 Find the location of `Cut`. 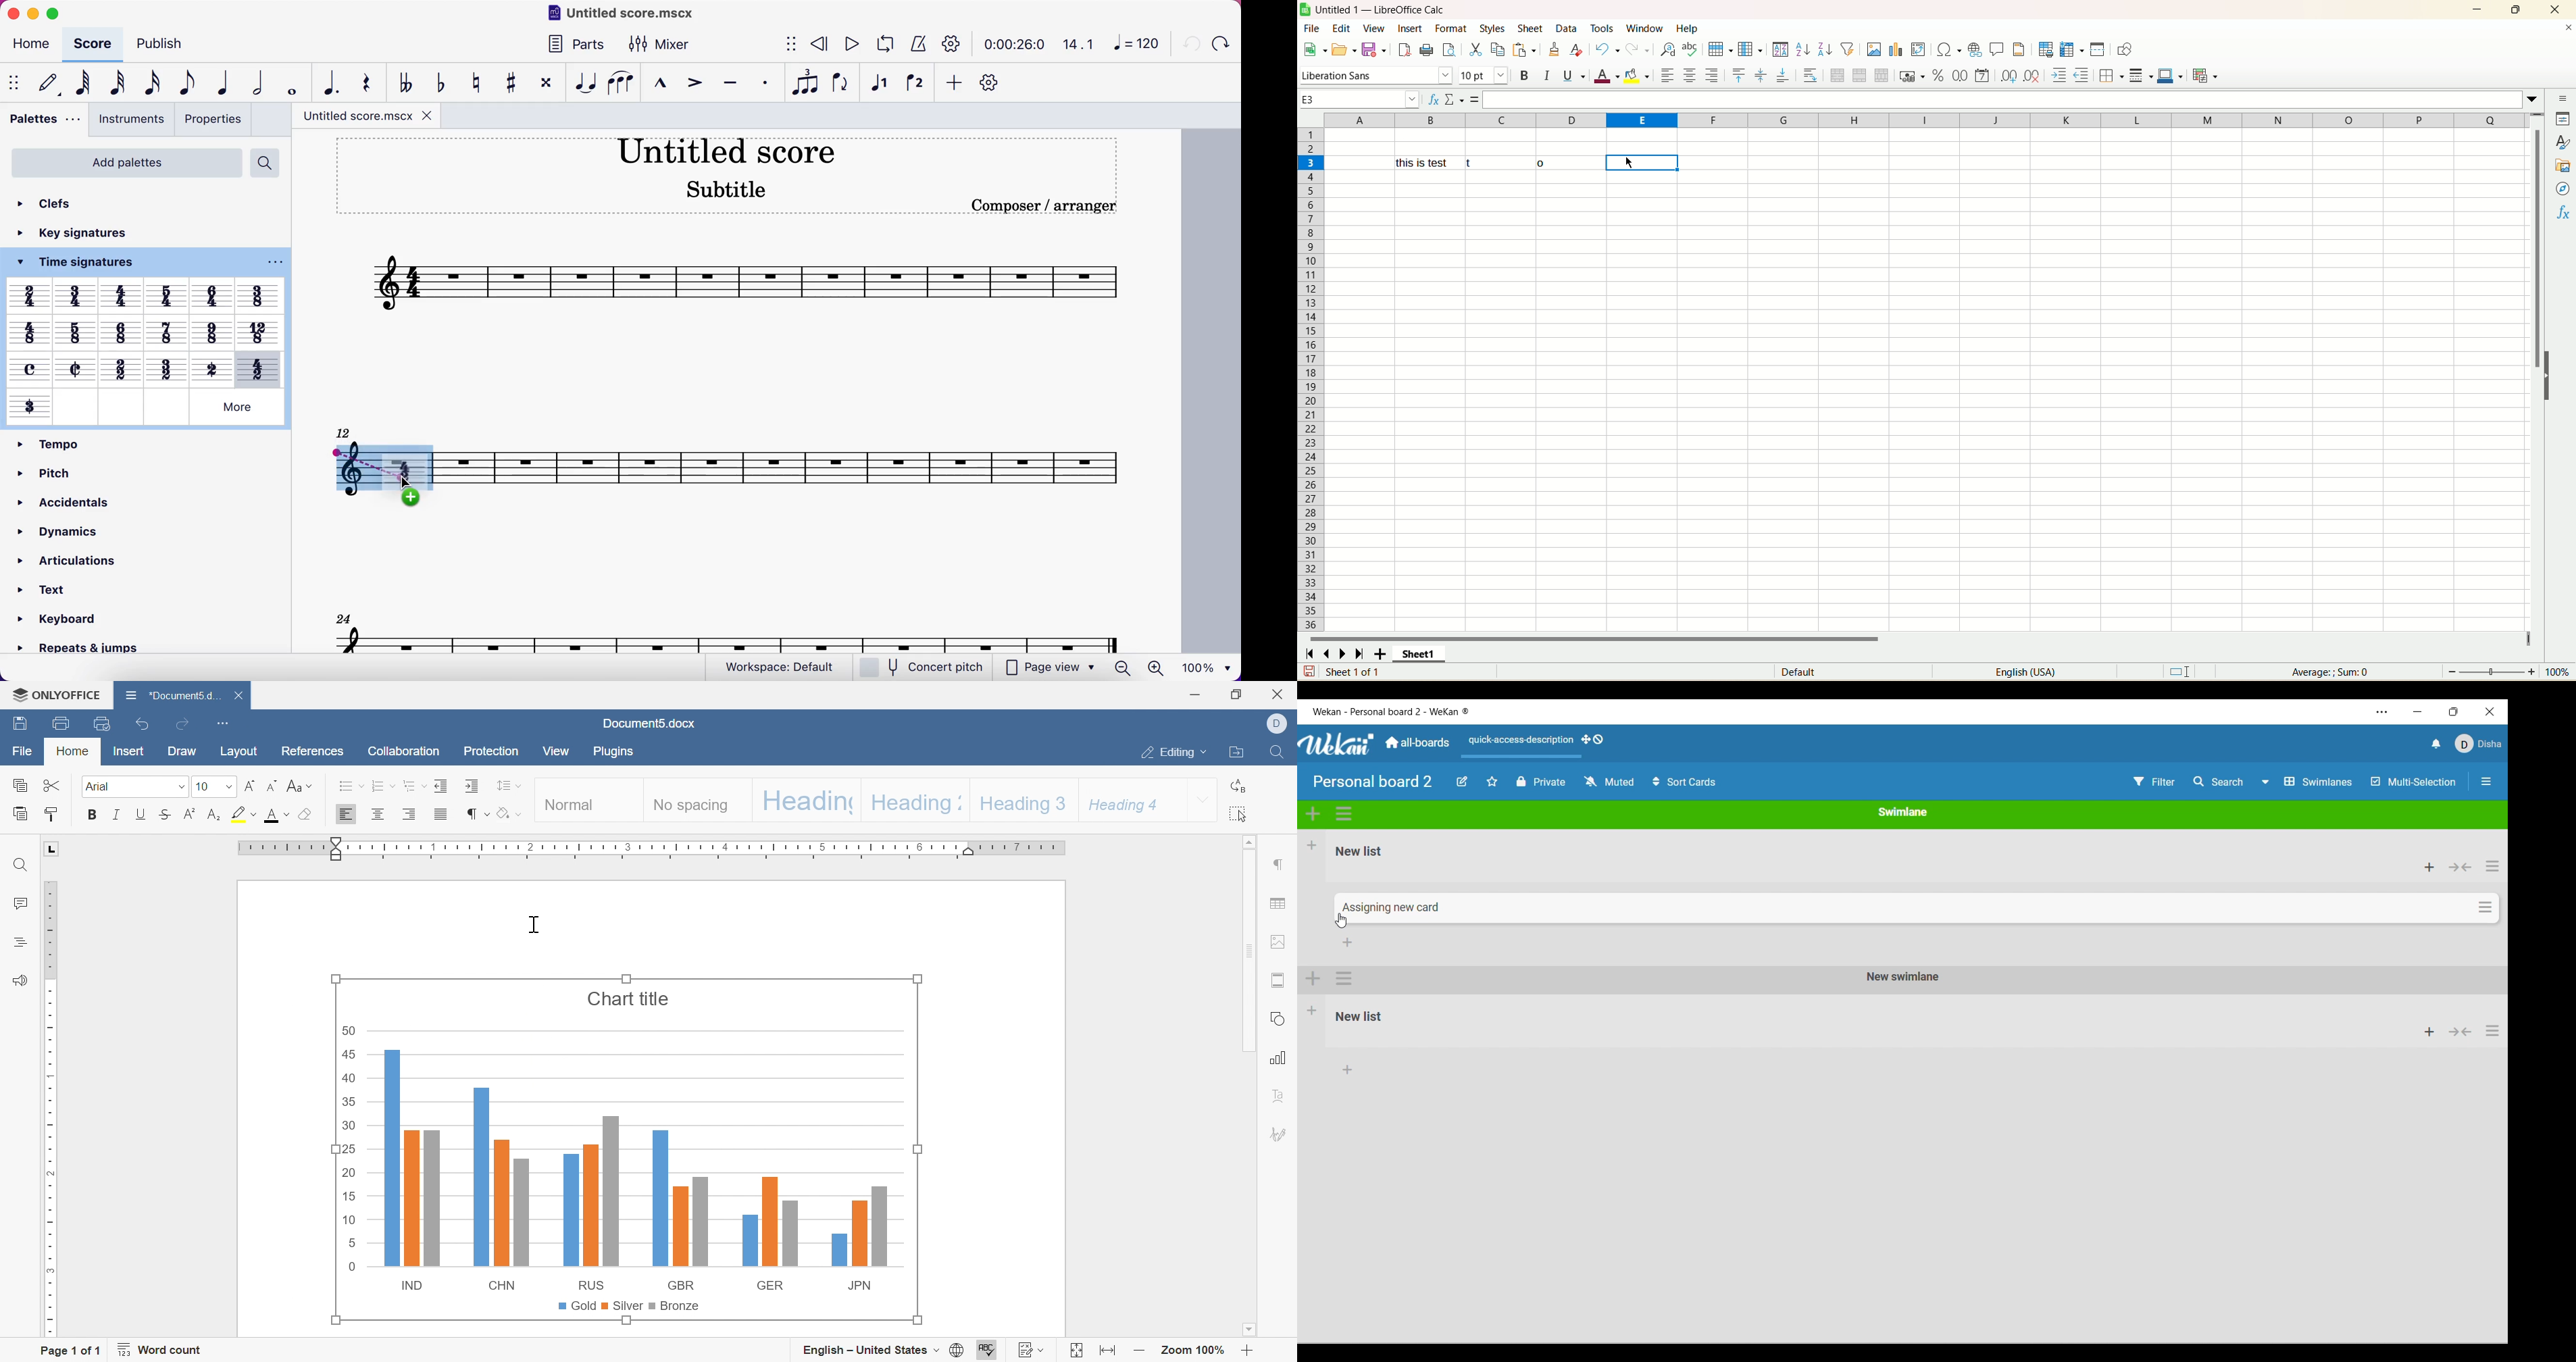

Cut is located at coordinates (52, 785).